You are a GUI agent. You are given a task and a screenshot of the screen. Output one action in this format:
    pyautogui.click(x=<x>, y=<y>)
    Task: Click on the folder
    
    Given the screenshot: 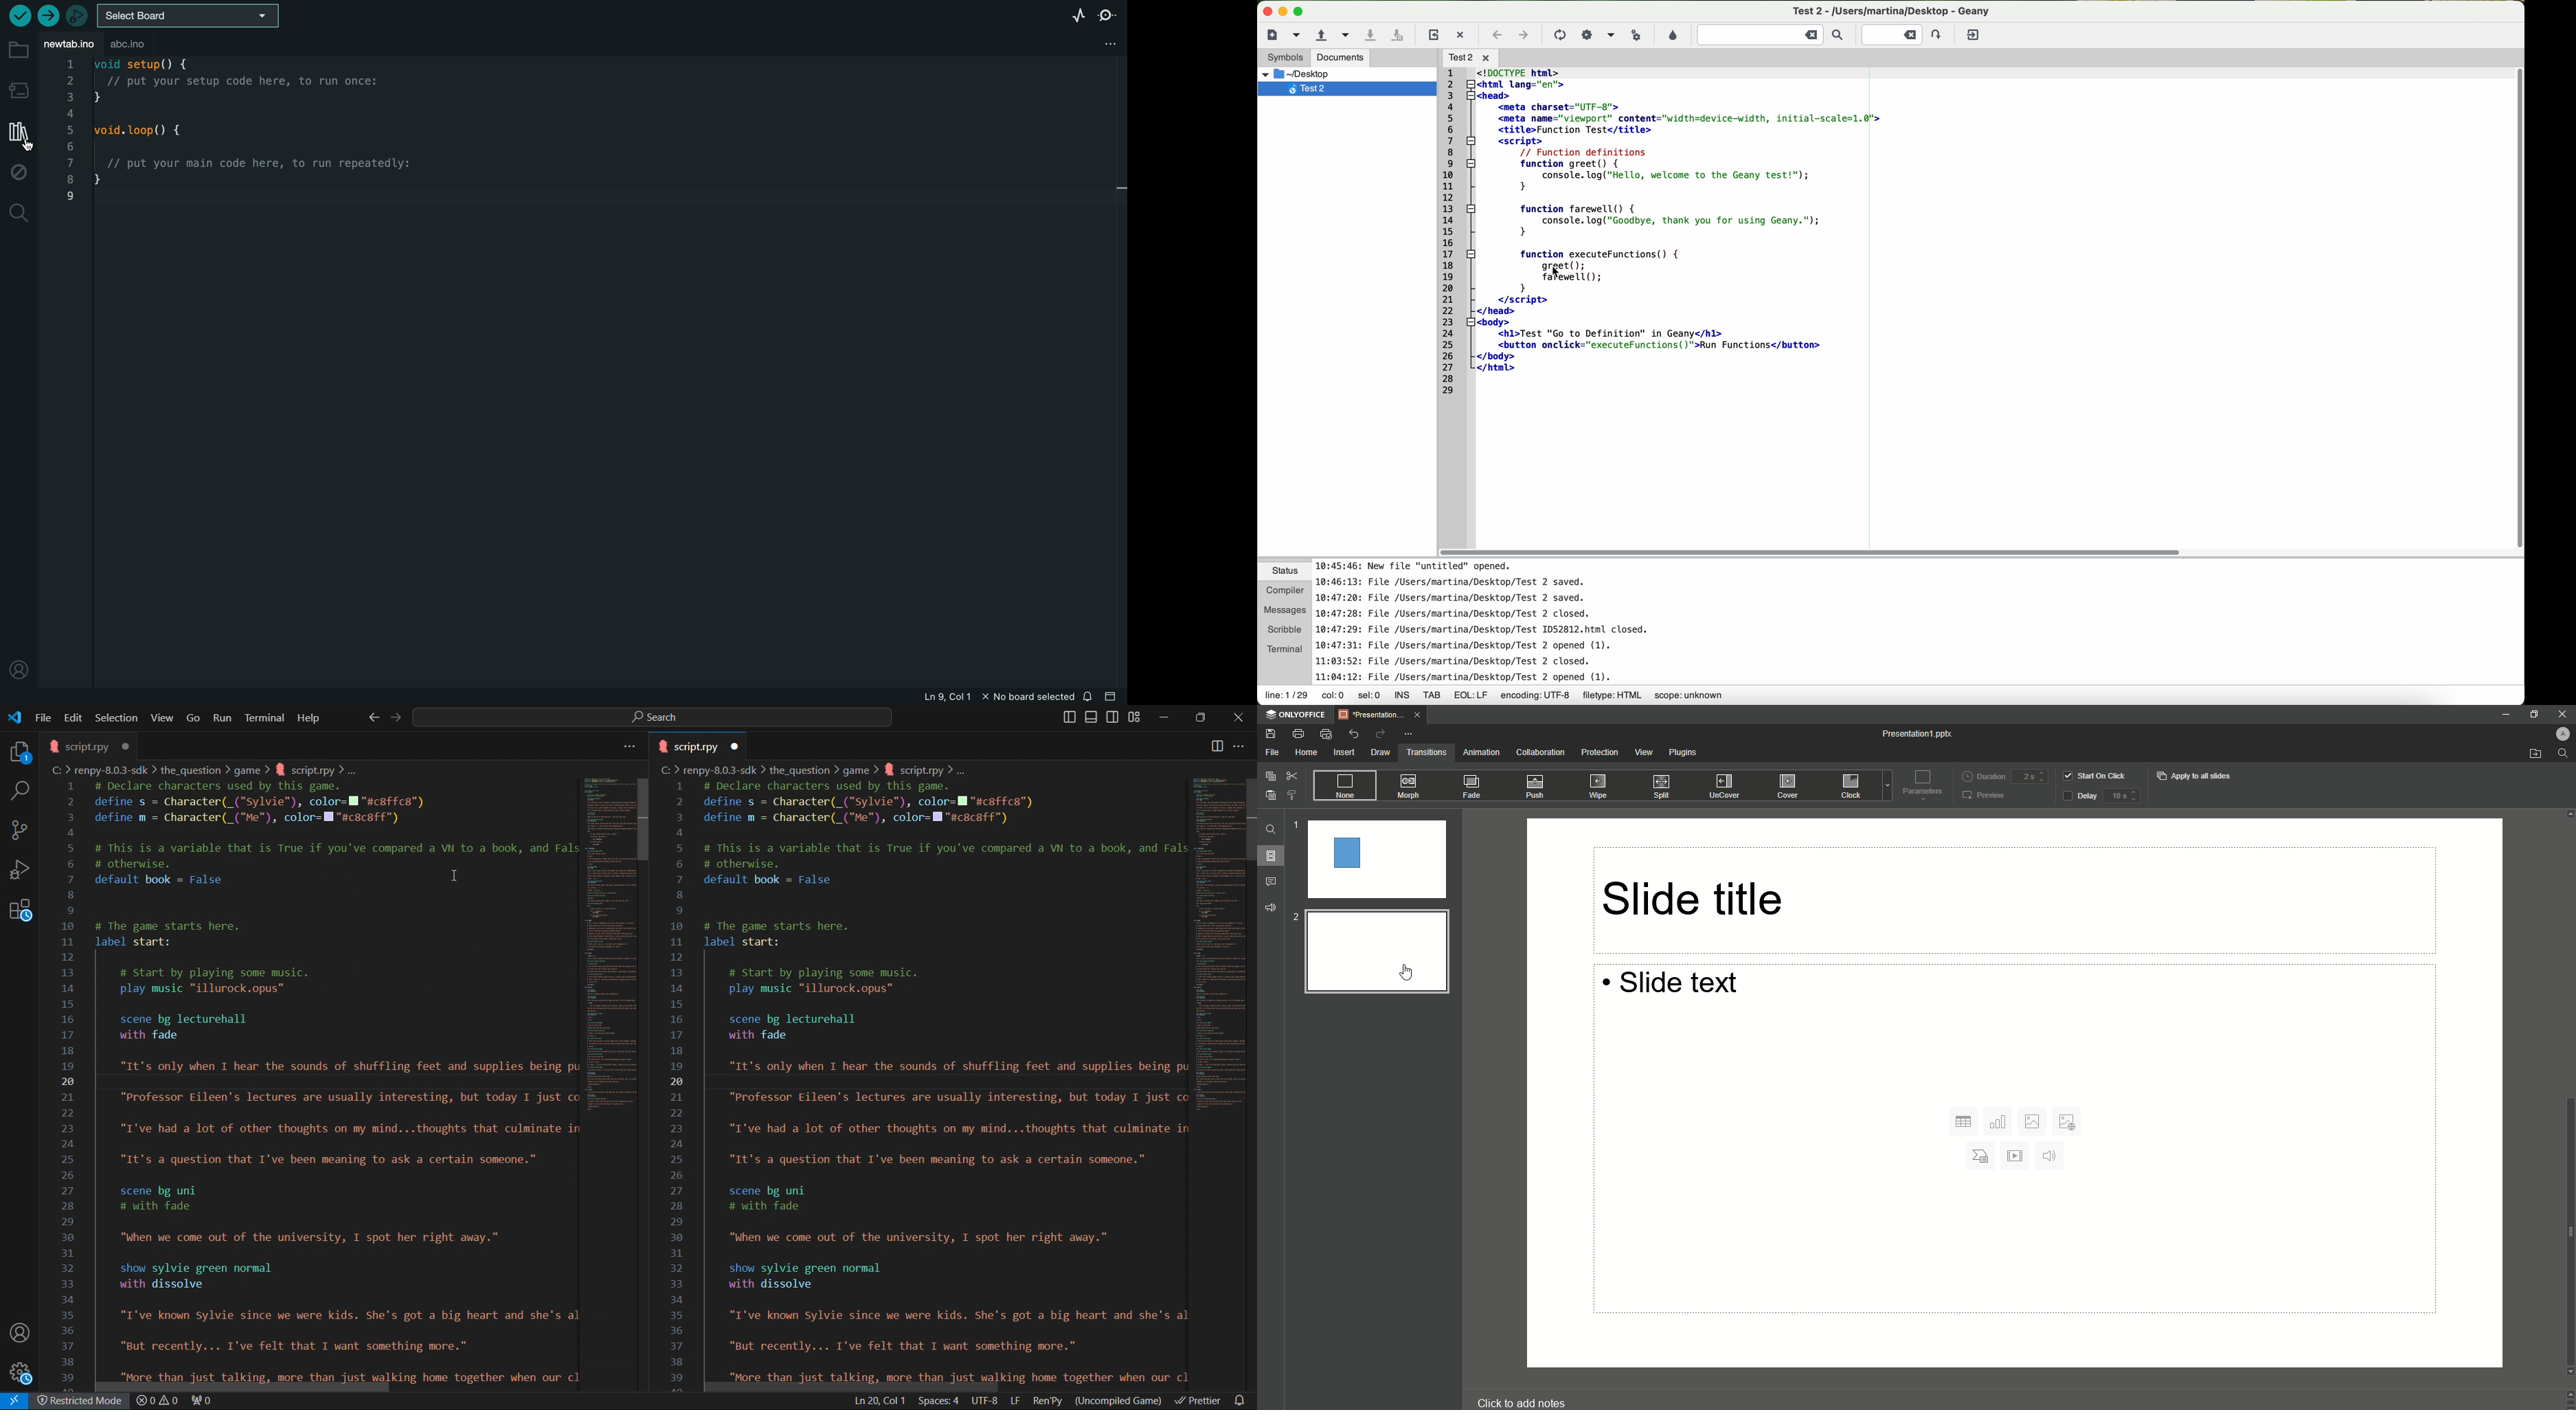 What is the action you would take?
    pyautogui.click(x=18, y=49)
    